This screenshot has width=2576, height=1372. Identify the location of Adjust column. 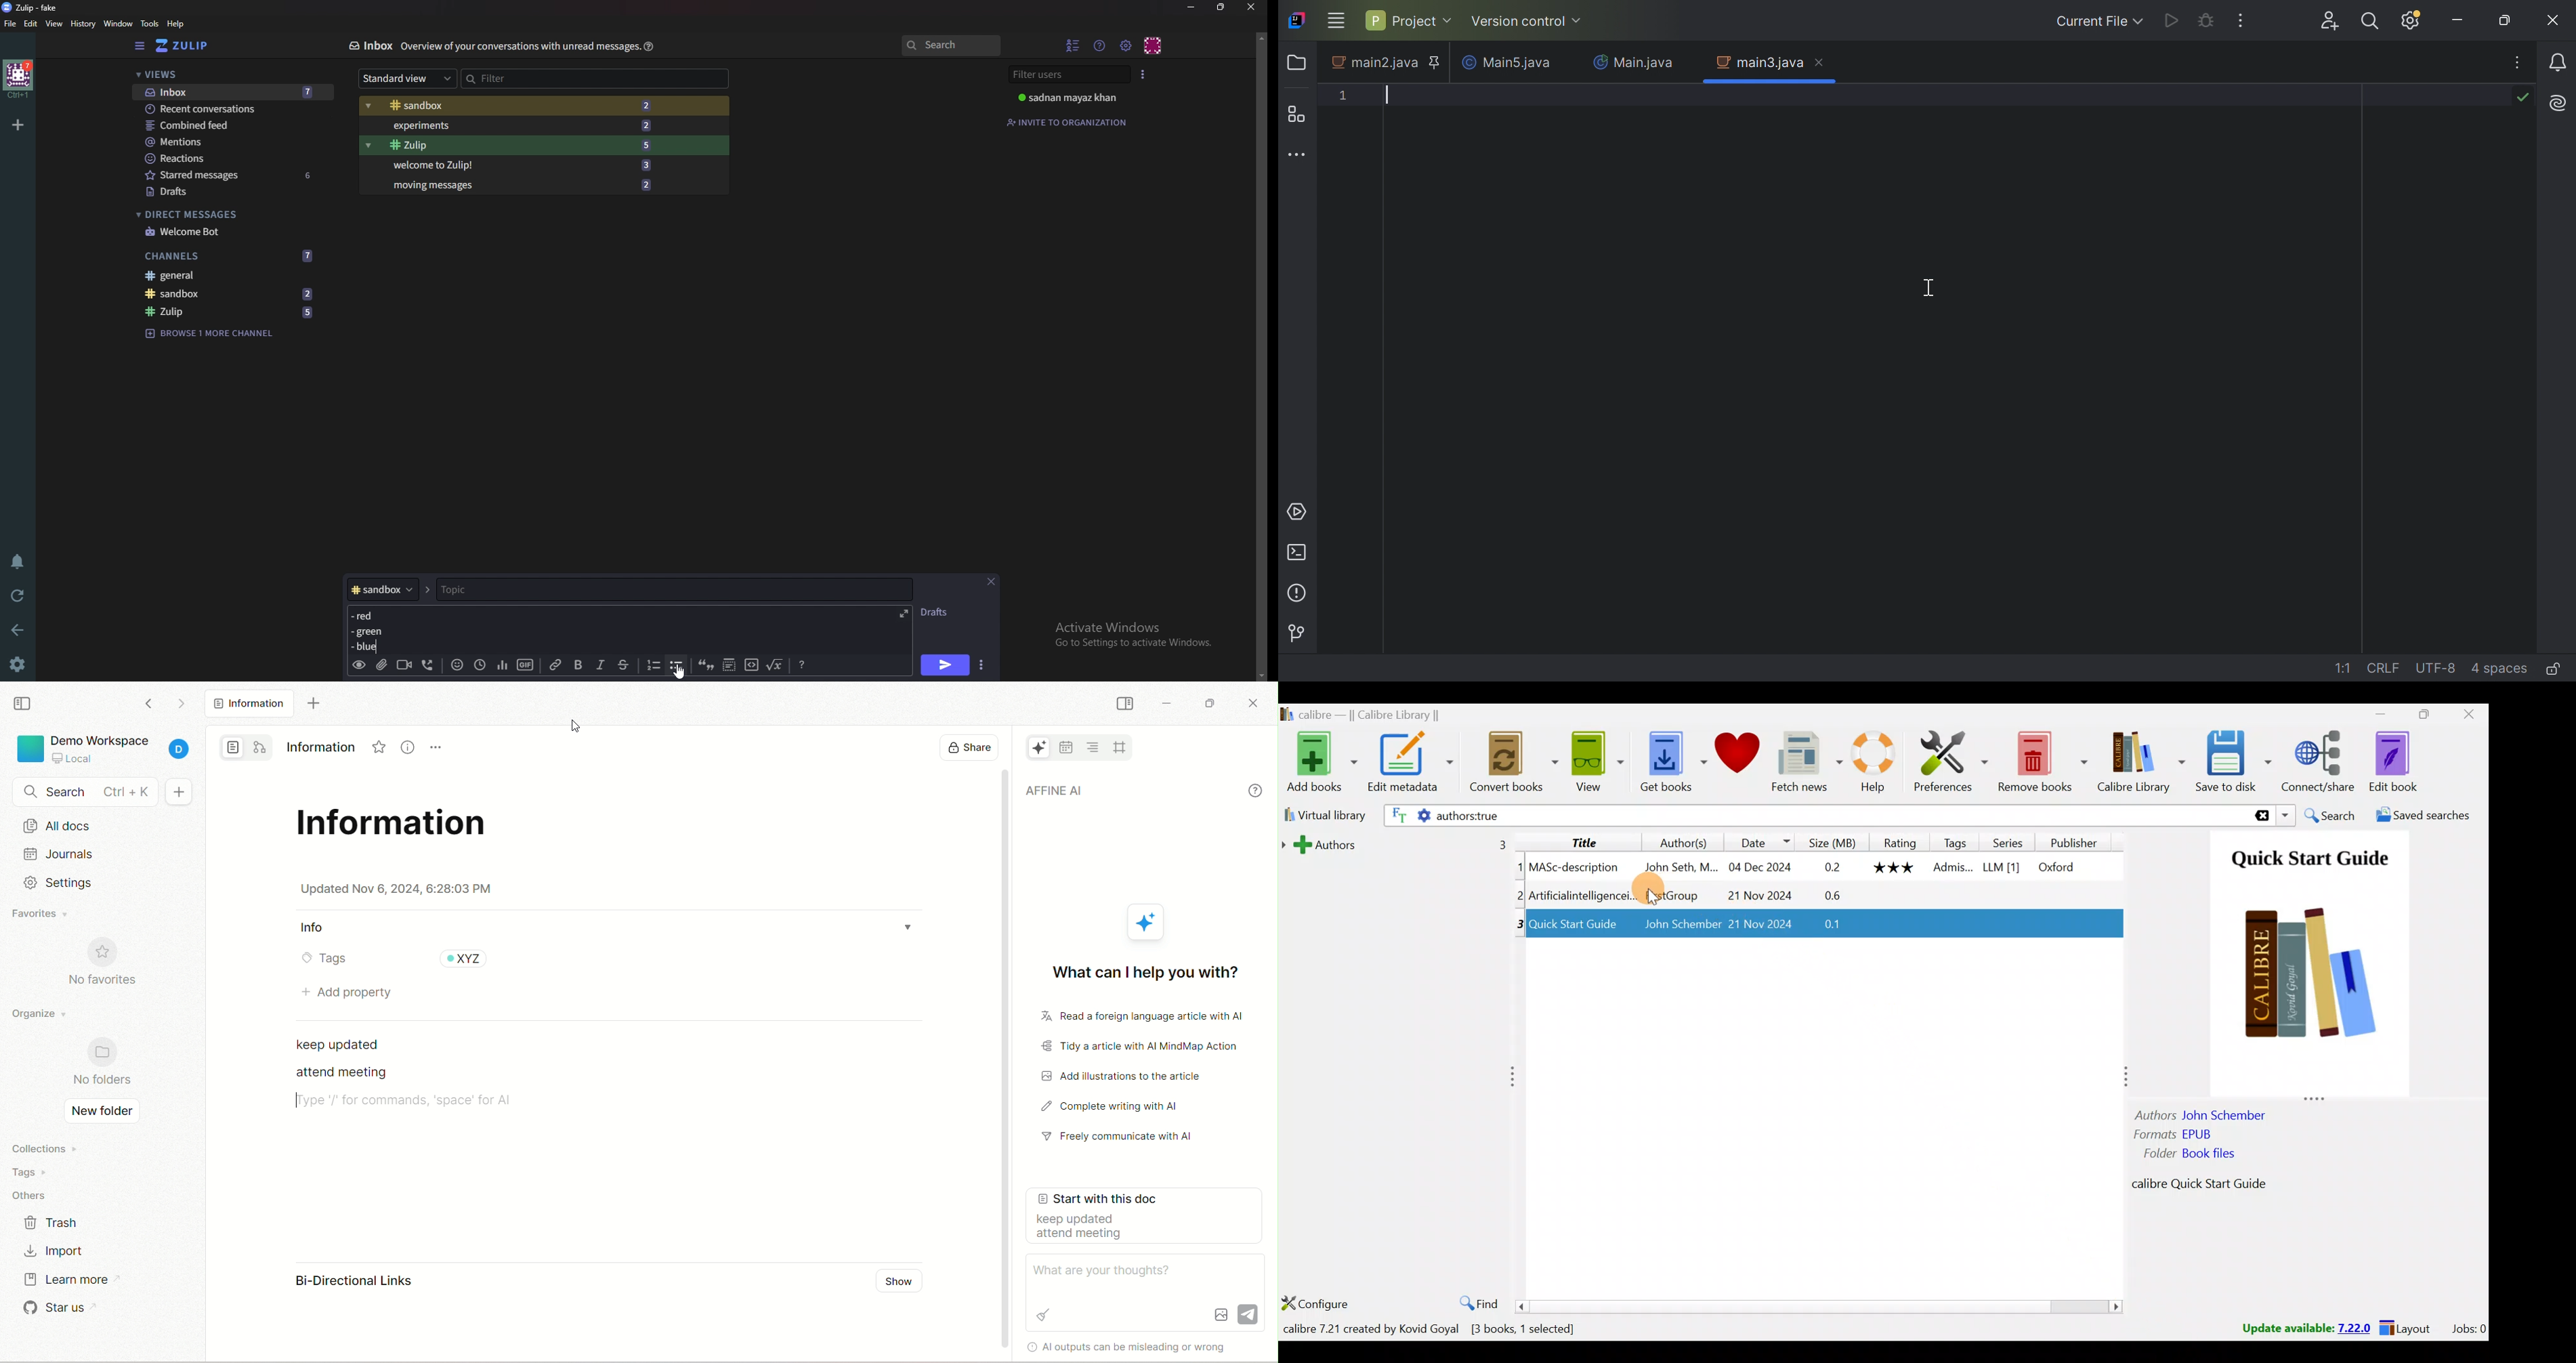
(2119, 1075).